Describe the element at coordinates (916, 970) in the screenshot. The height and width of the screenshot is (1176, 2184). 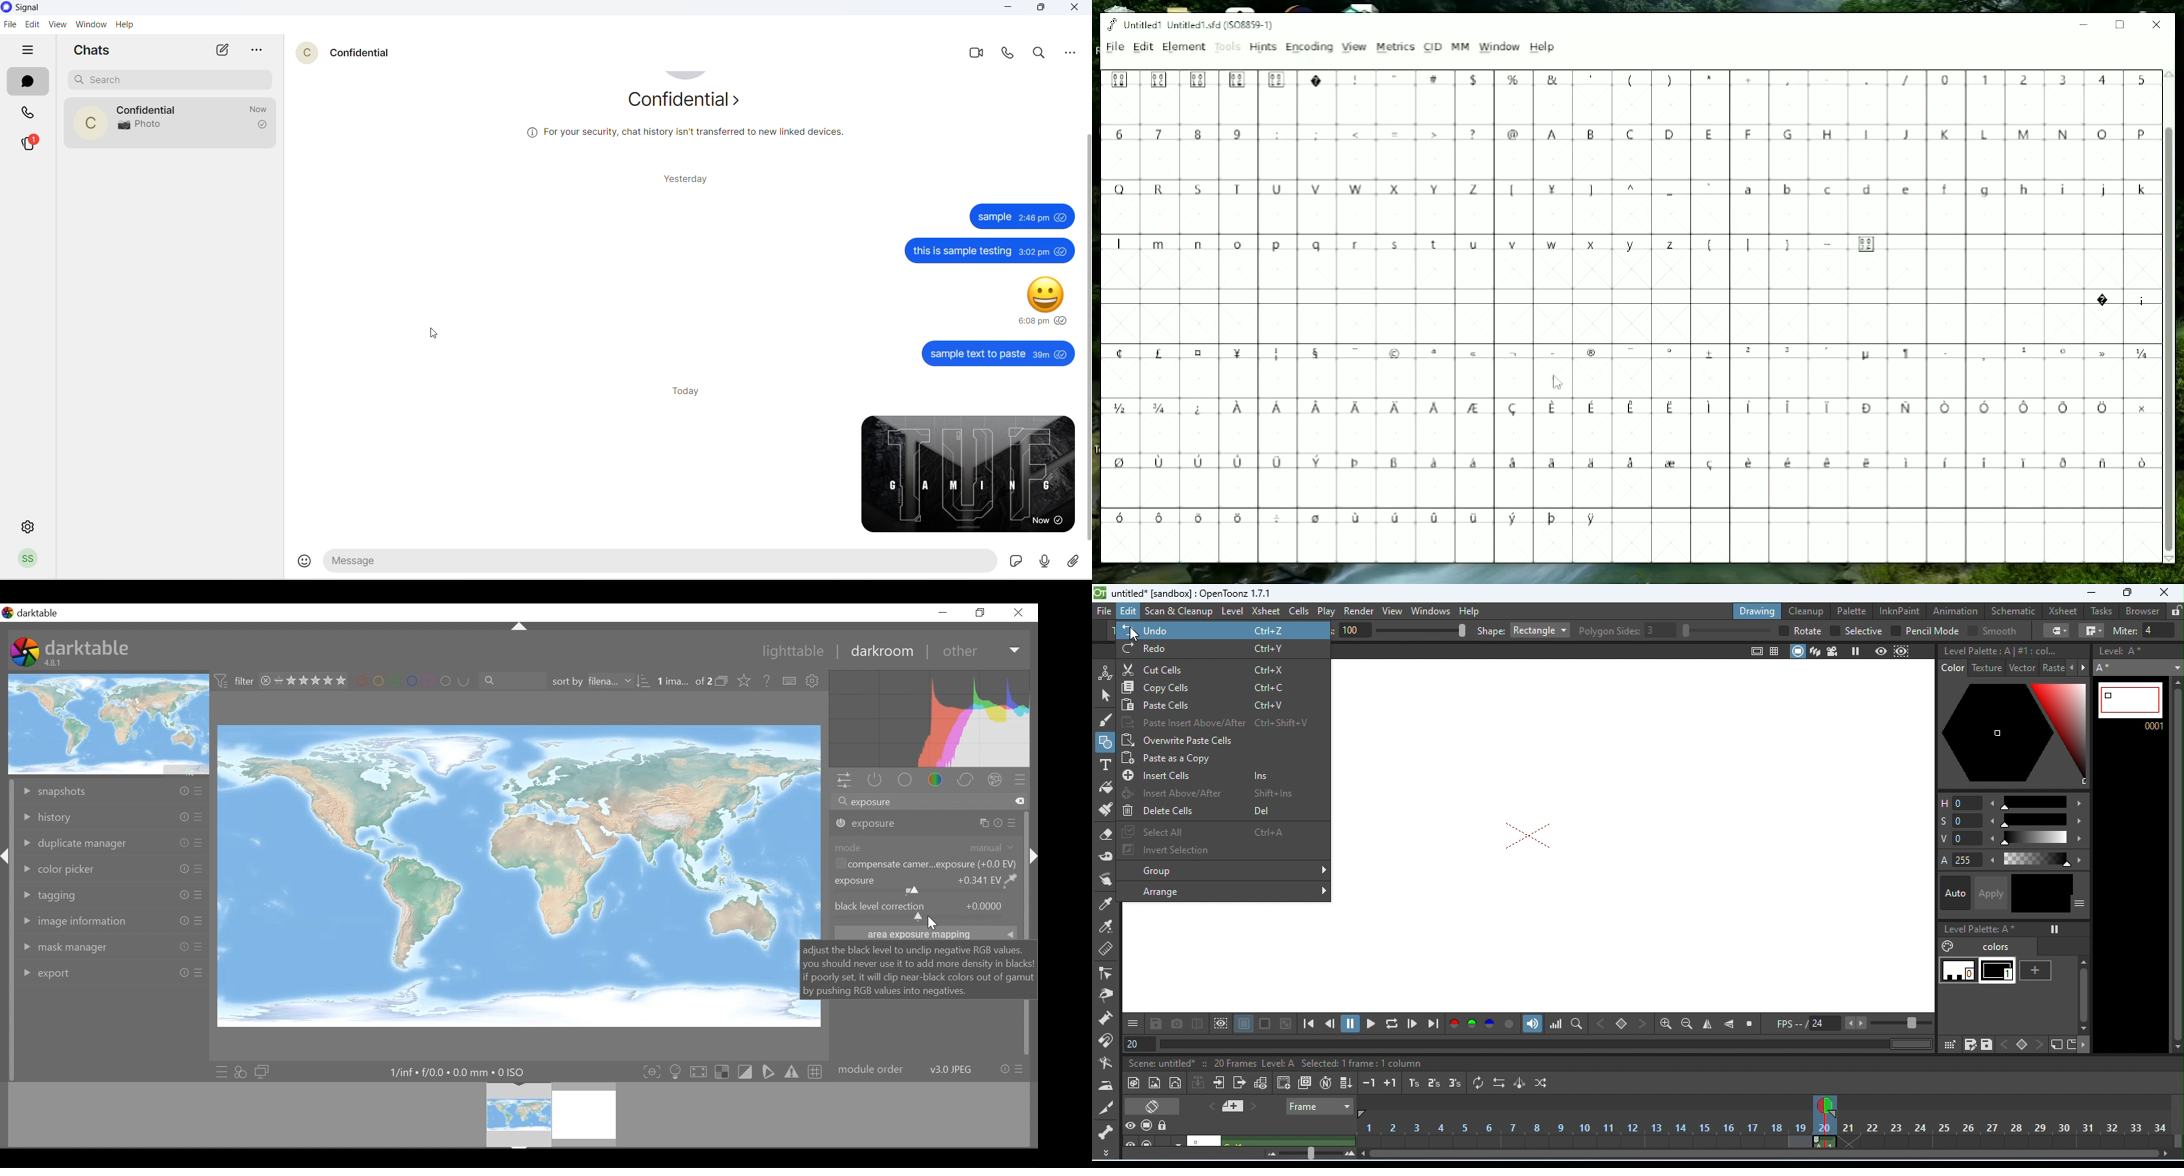
I see `adjust the black level to unclip negative RGB values.
you should never use it to add more density in blac
if poorly set, it wil clip near-black colors out of garr
by pushing RGB values into negatives.` at that location.